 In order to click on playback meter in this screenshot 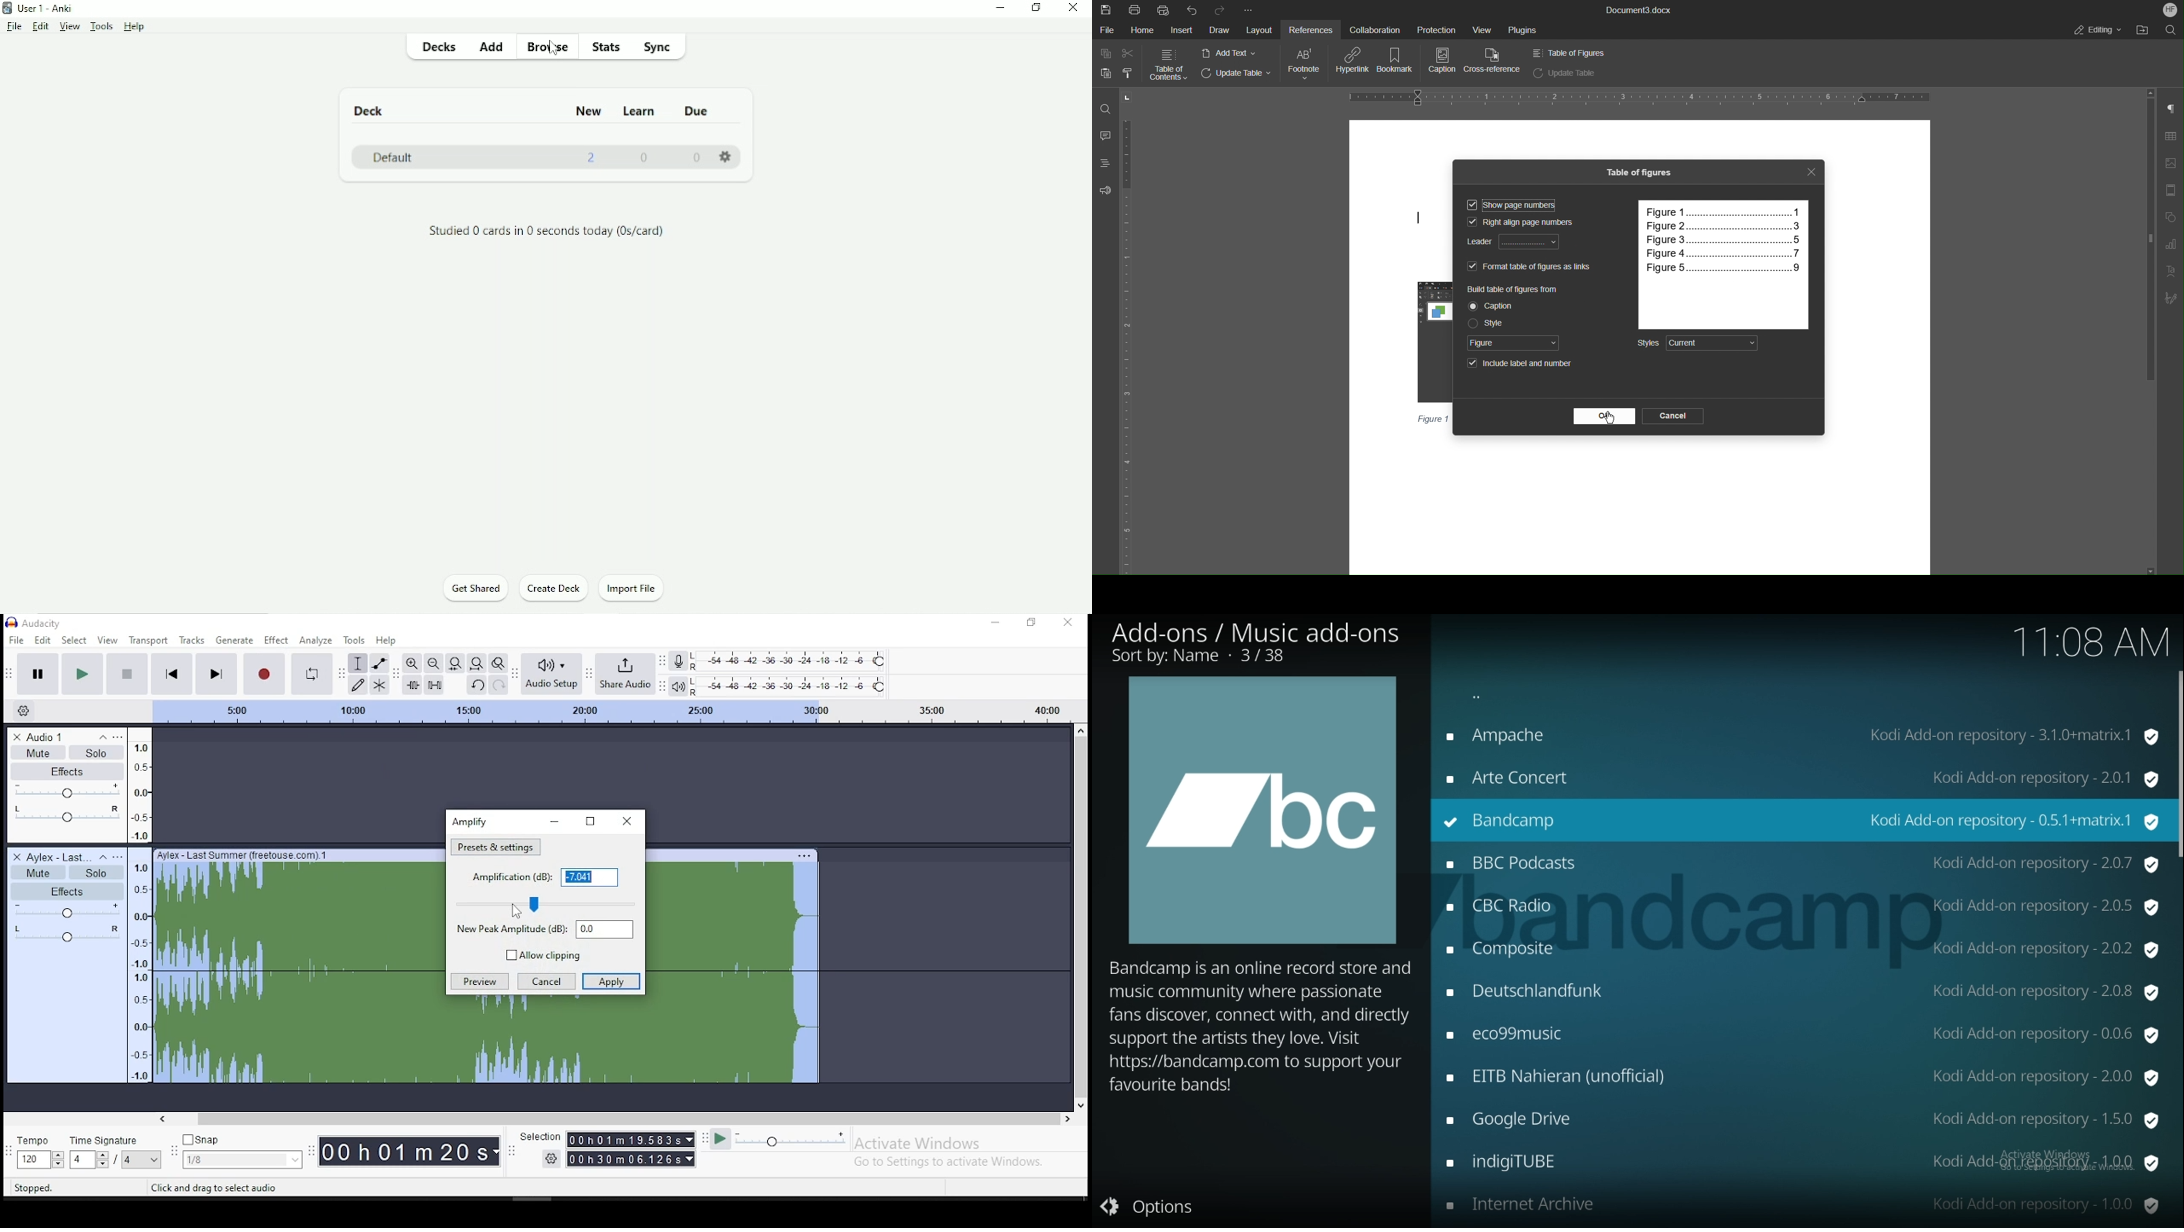, I will do `click(678, 686)`.